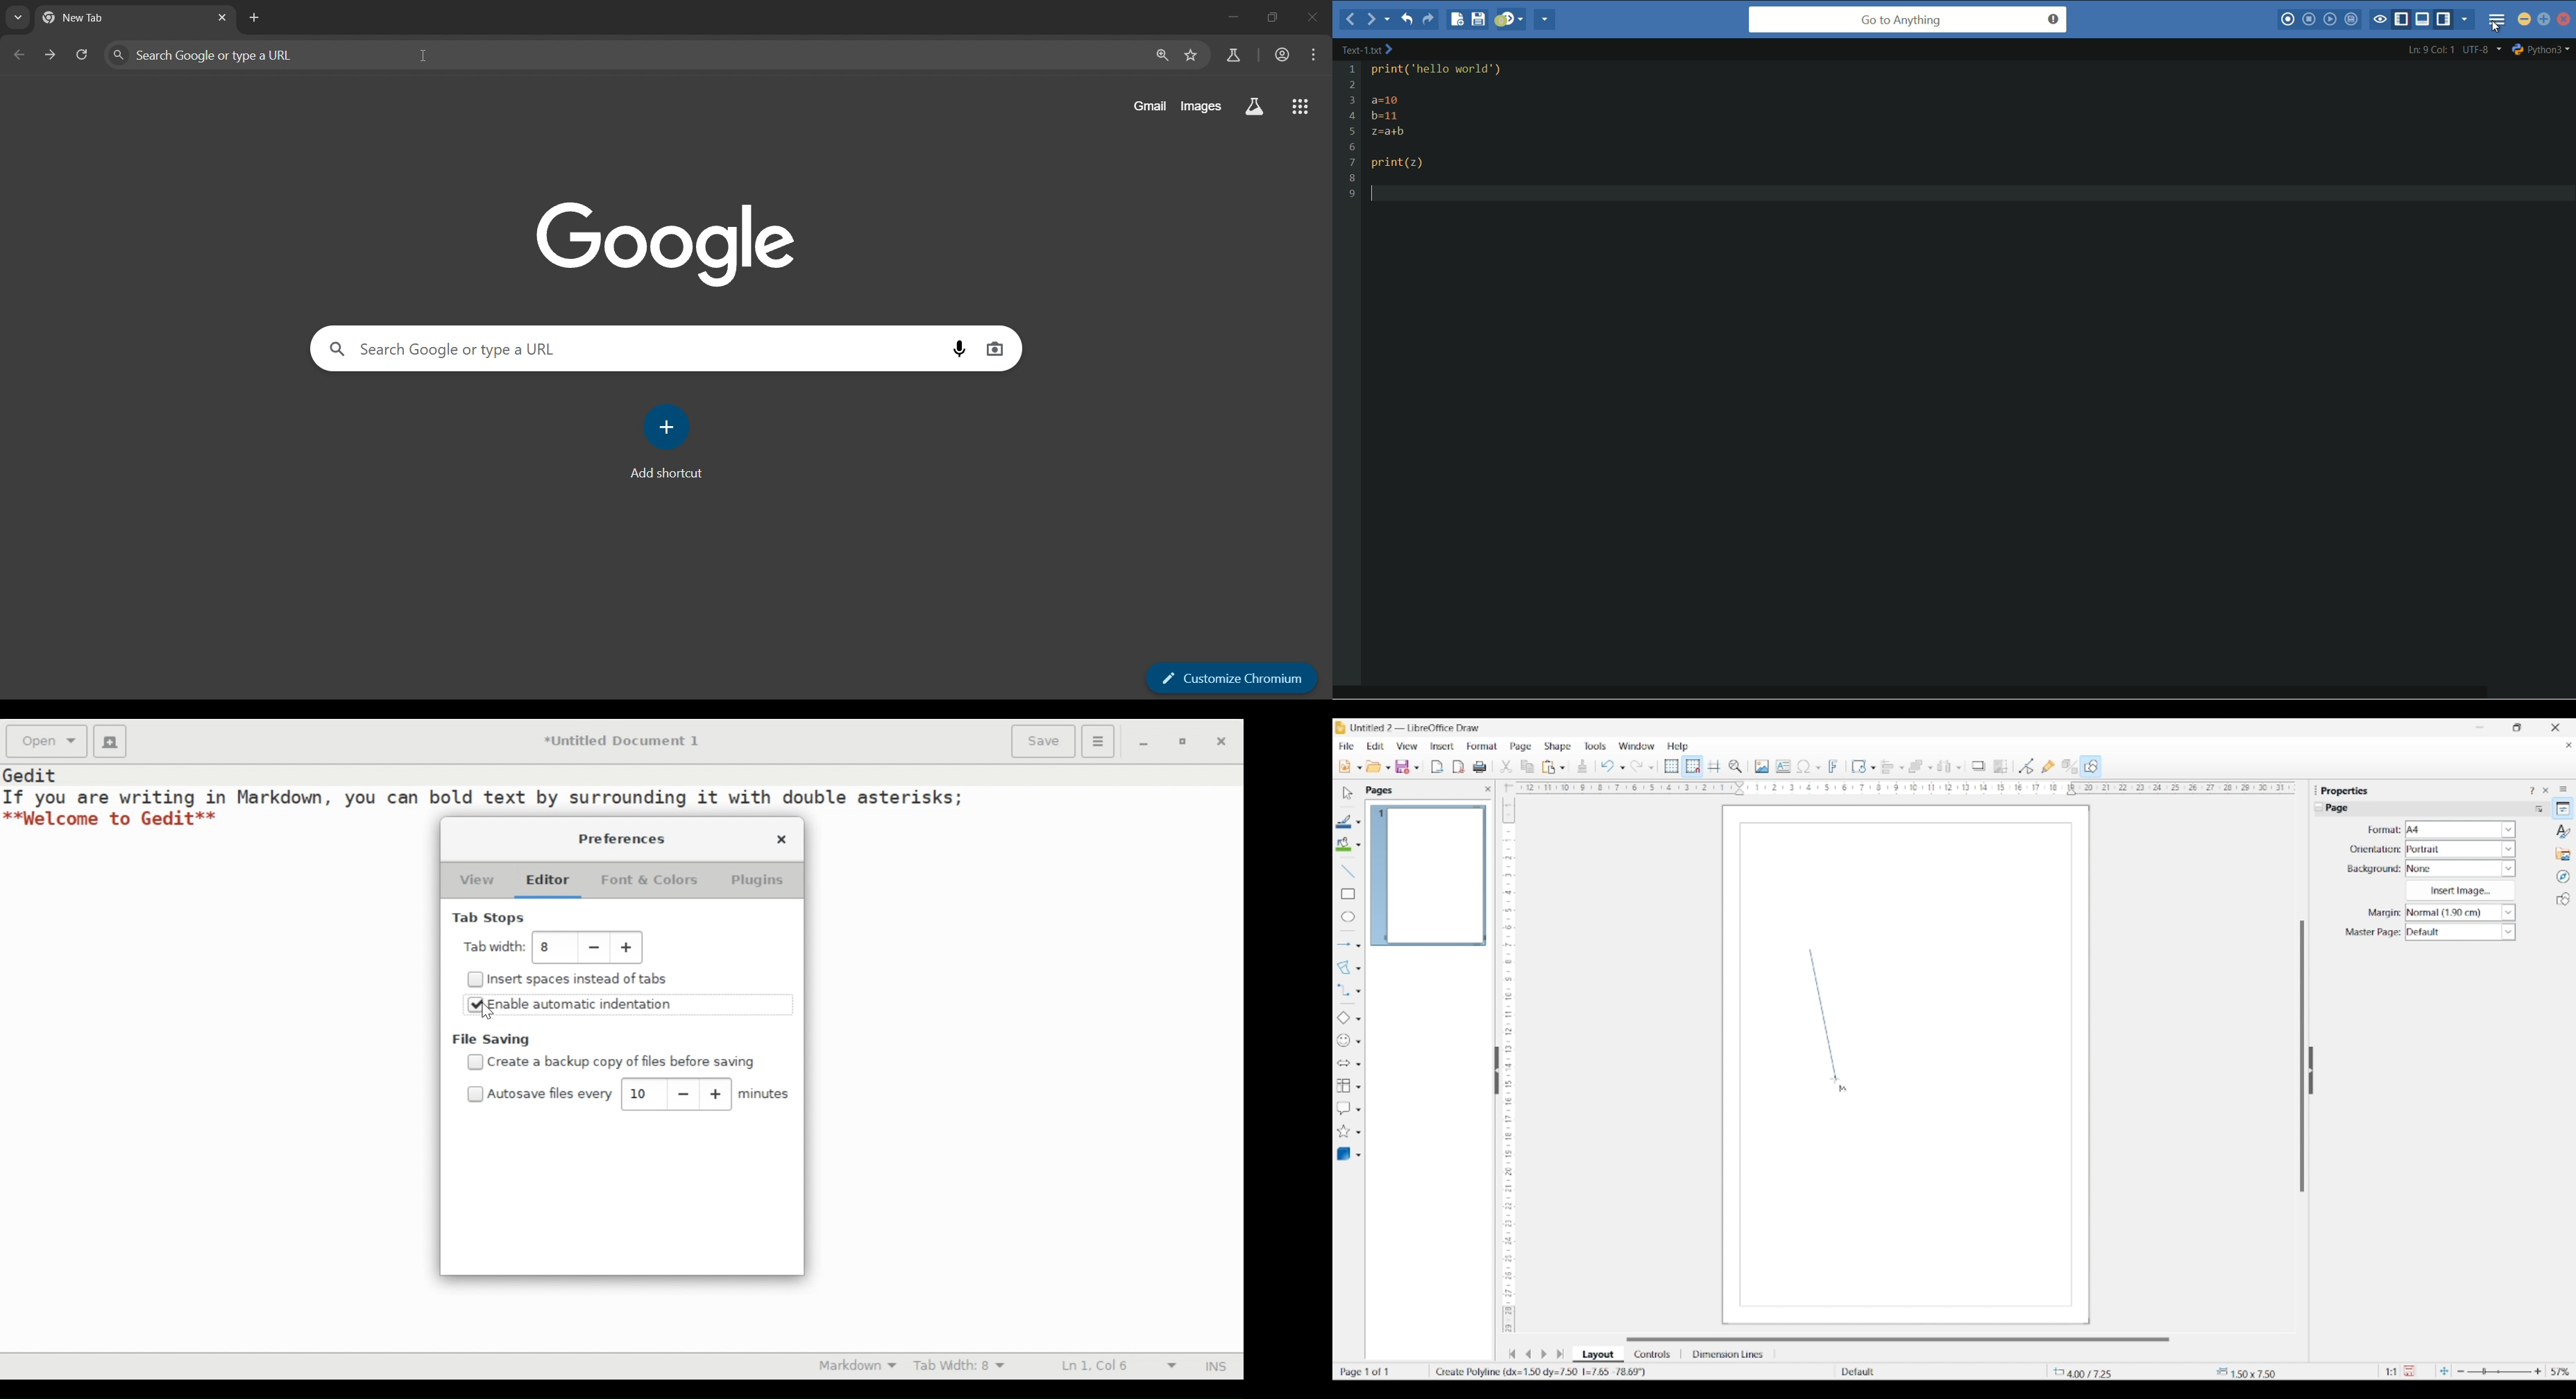 This screenshot has width=2576, height=1400. I want to click on Selected save option, so click(1403, 766).